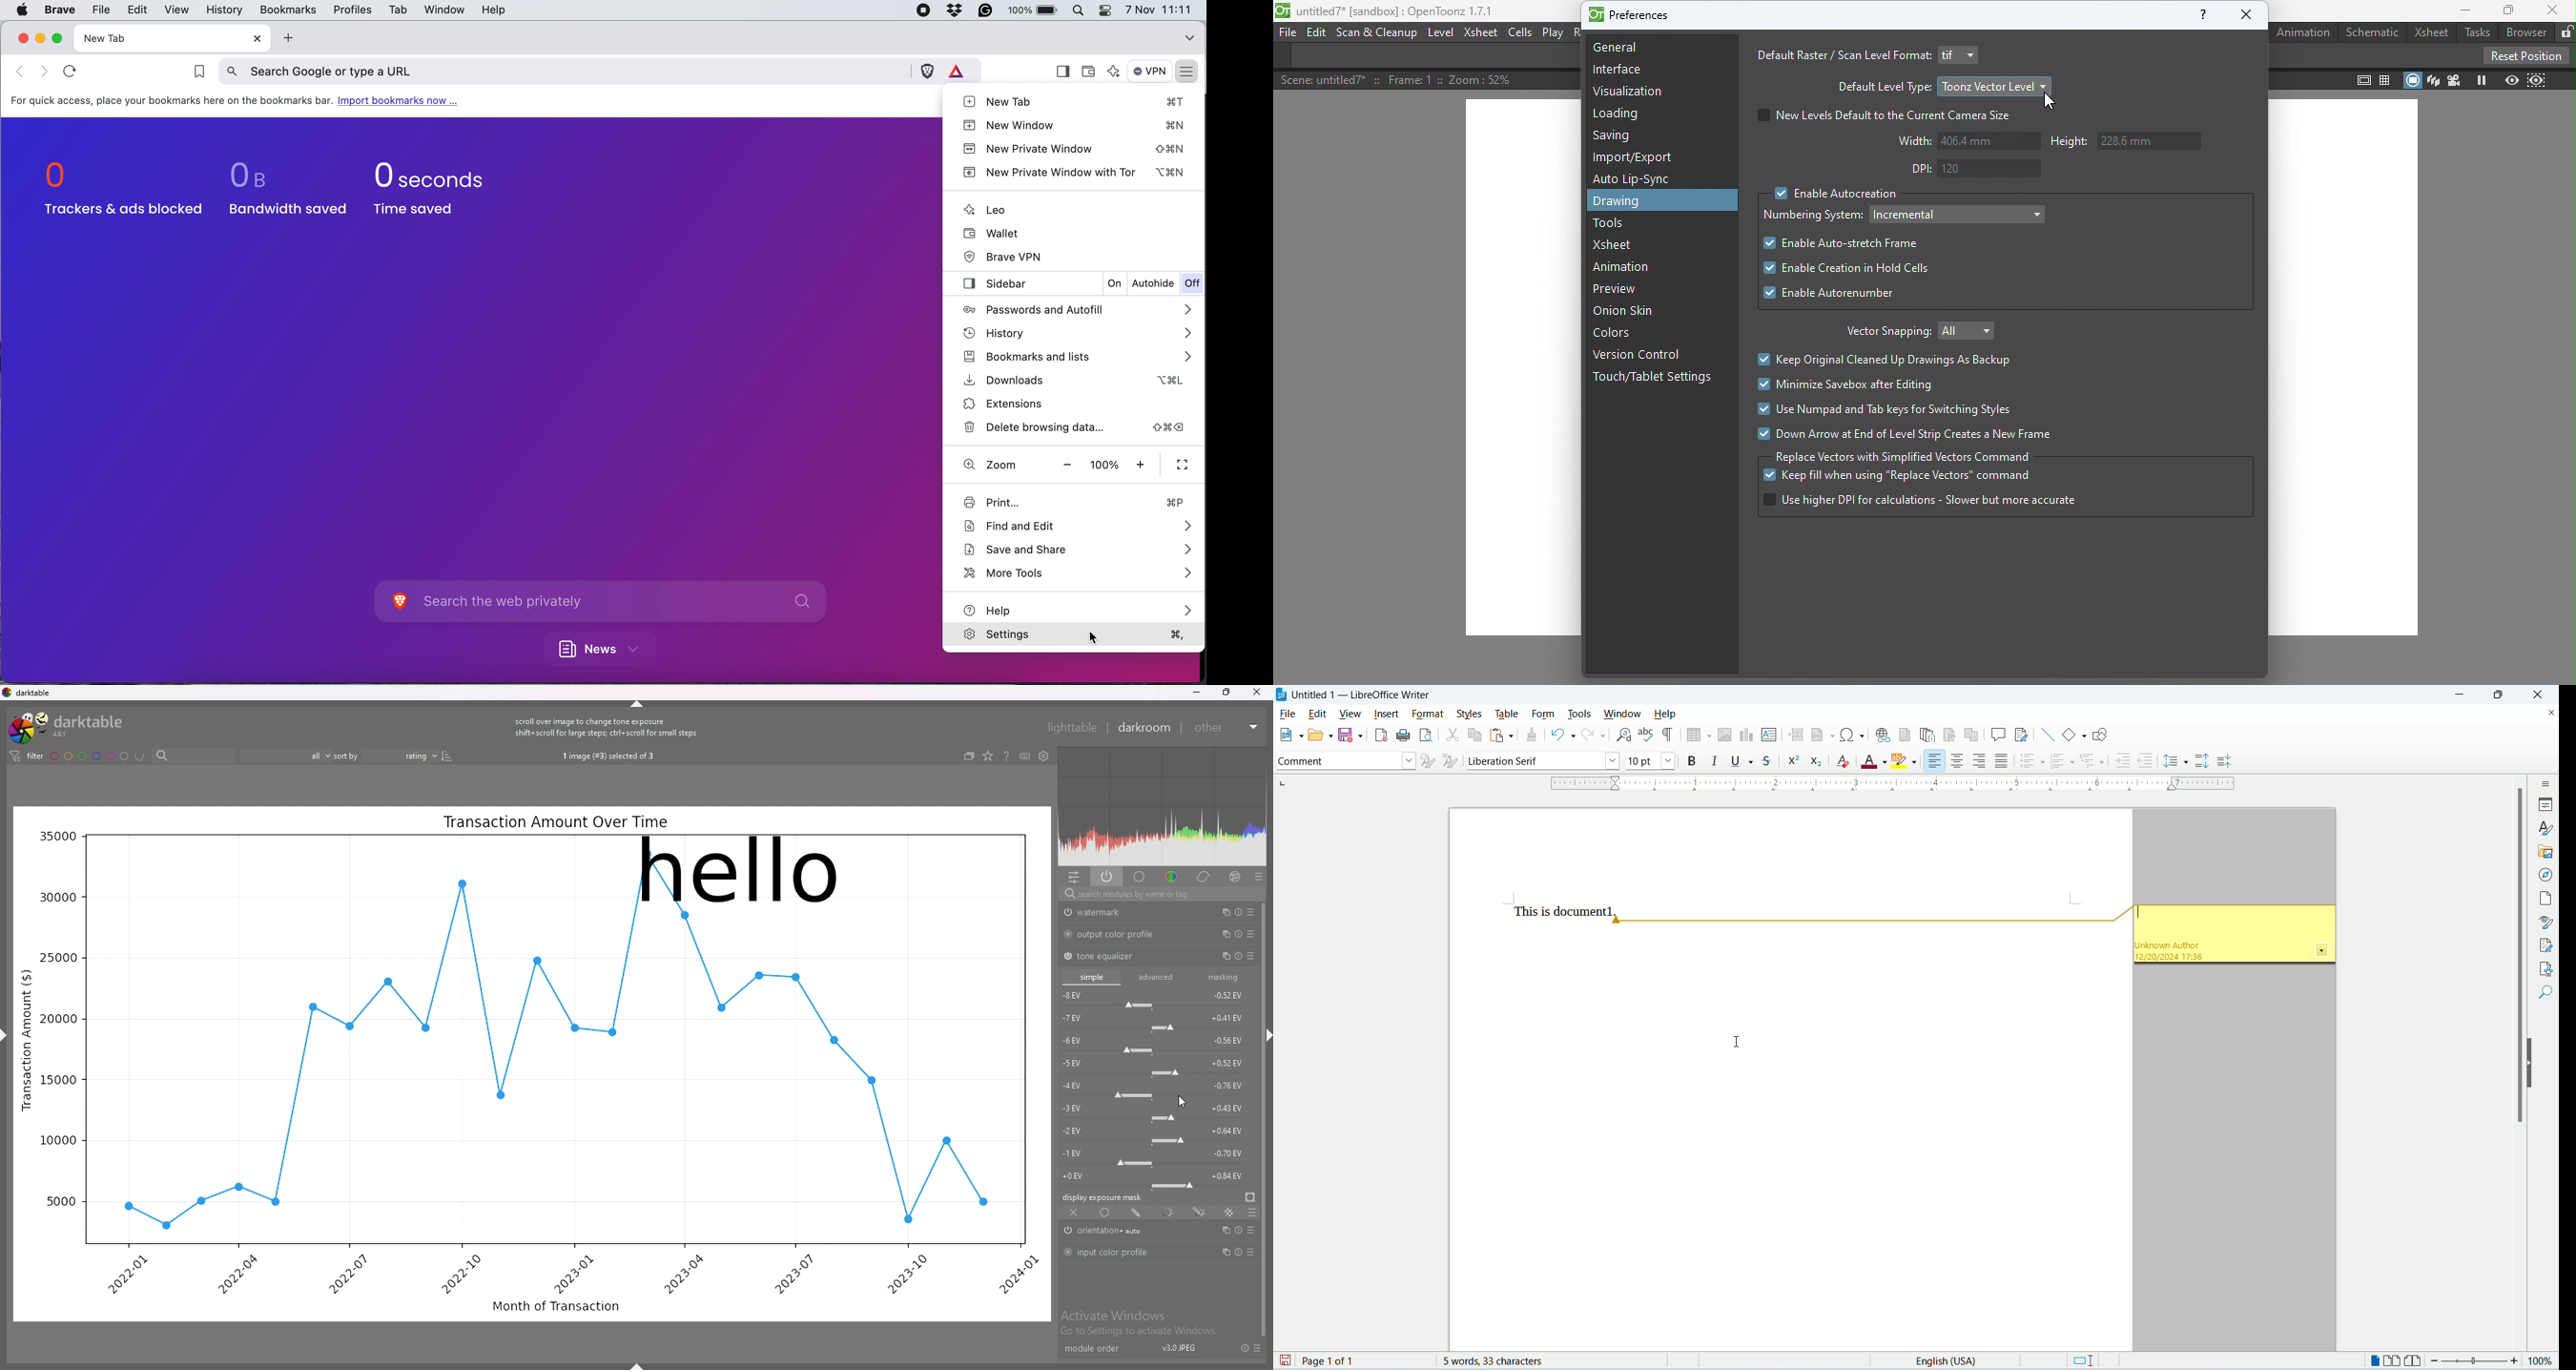 The height and width of the screenshot is (1372, 2576). Describe the element at coordinates (2566, 32) in the screenshot. I see `Lock rooms tab` at that location.